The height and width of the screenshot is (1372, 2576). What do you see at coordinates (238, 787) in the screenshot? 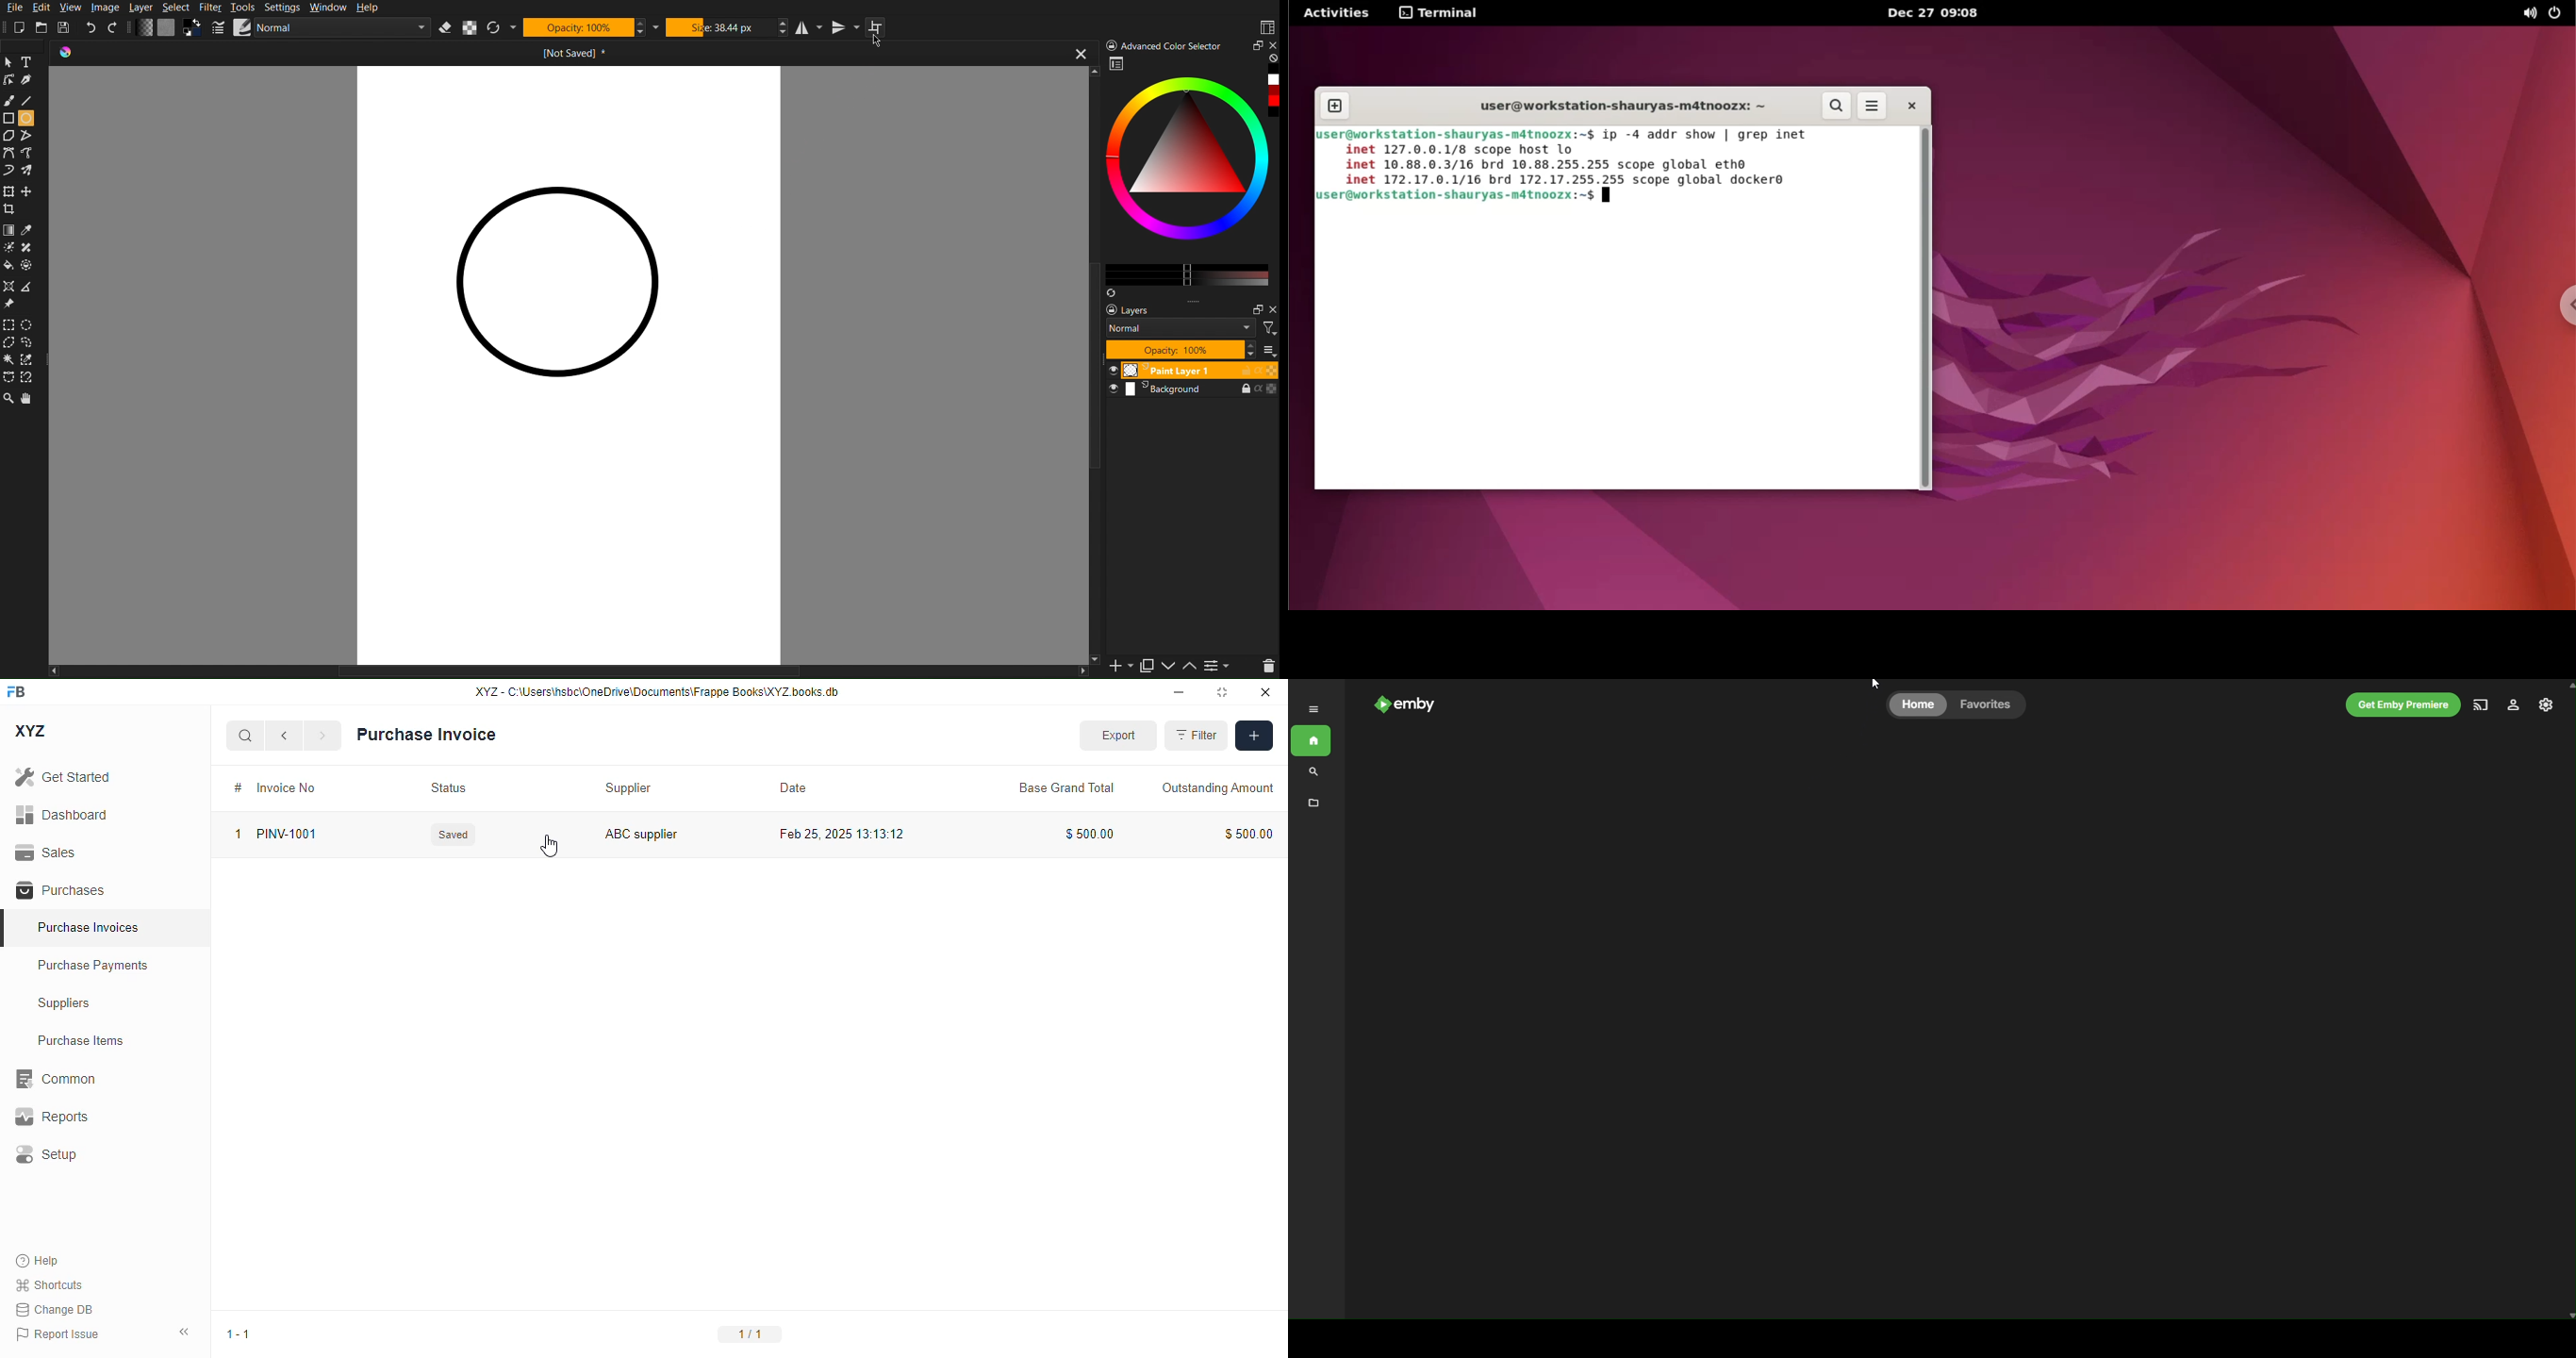
I see `#` at bounding box center [238, 787].